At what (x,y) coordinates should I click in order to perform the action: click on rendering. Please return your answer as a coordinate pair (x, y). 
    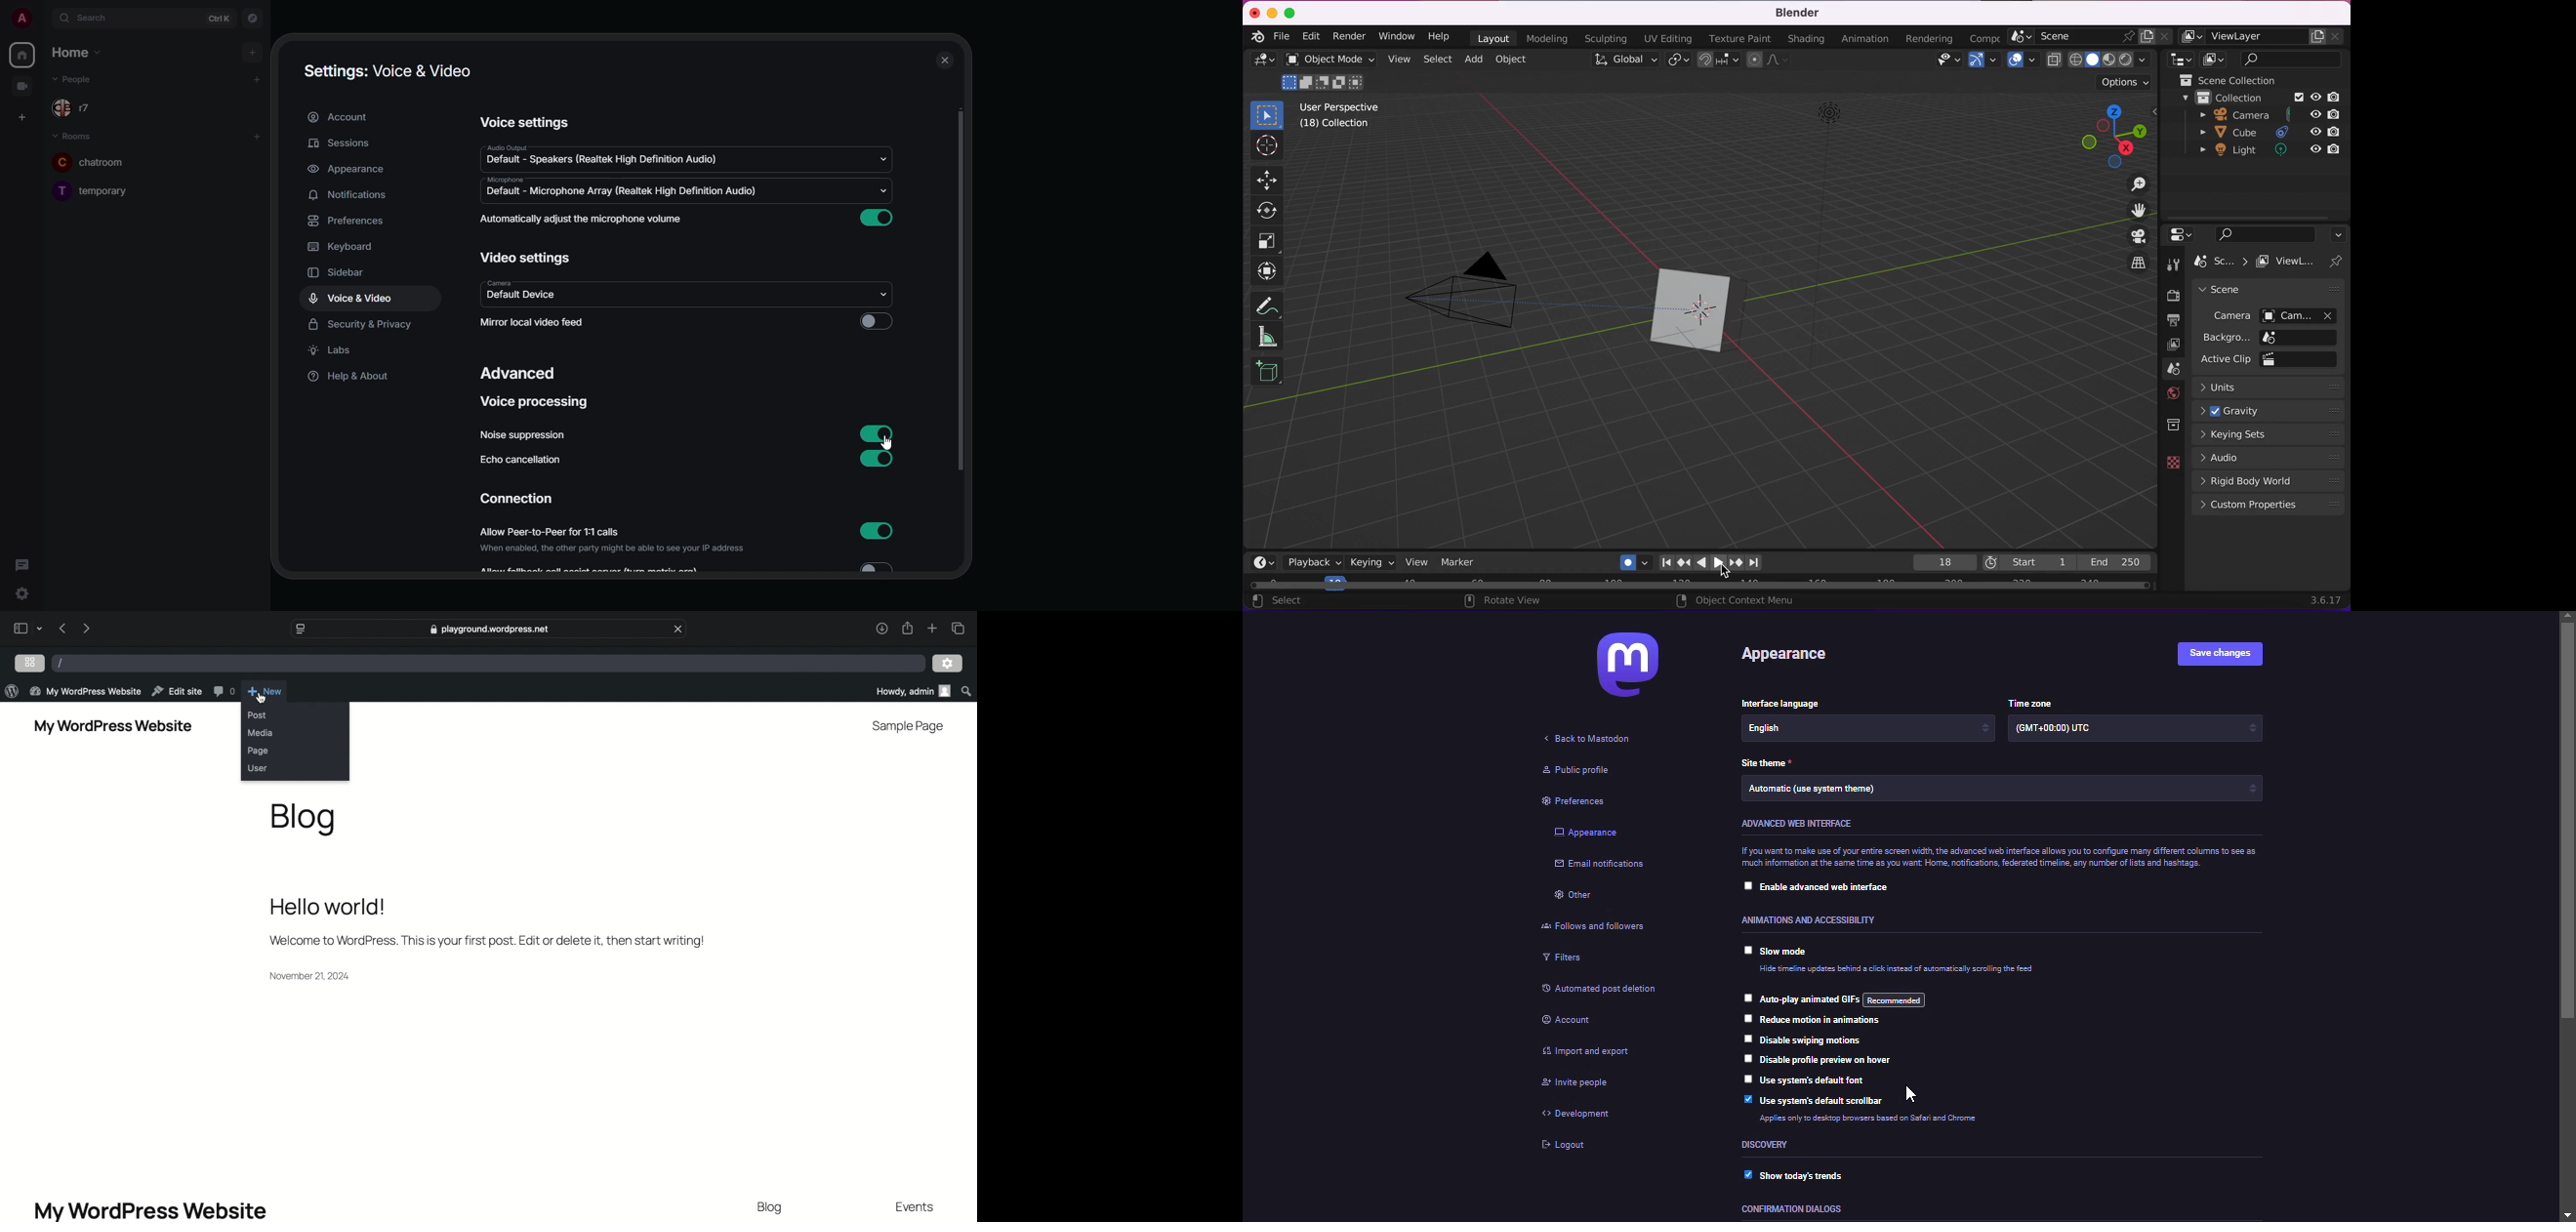
    Looking at the image, I should click on (1933, 38).